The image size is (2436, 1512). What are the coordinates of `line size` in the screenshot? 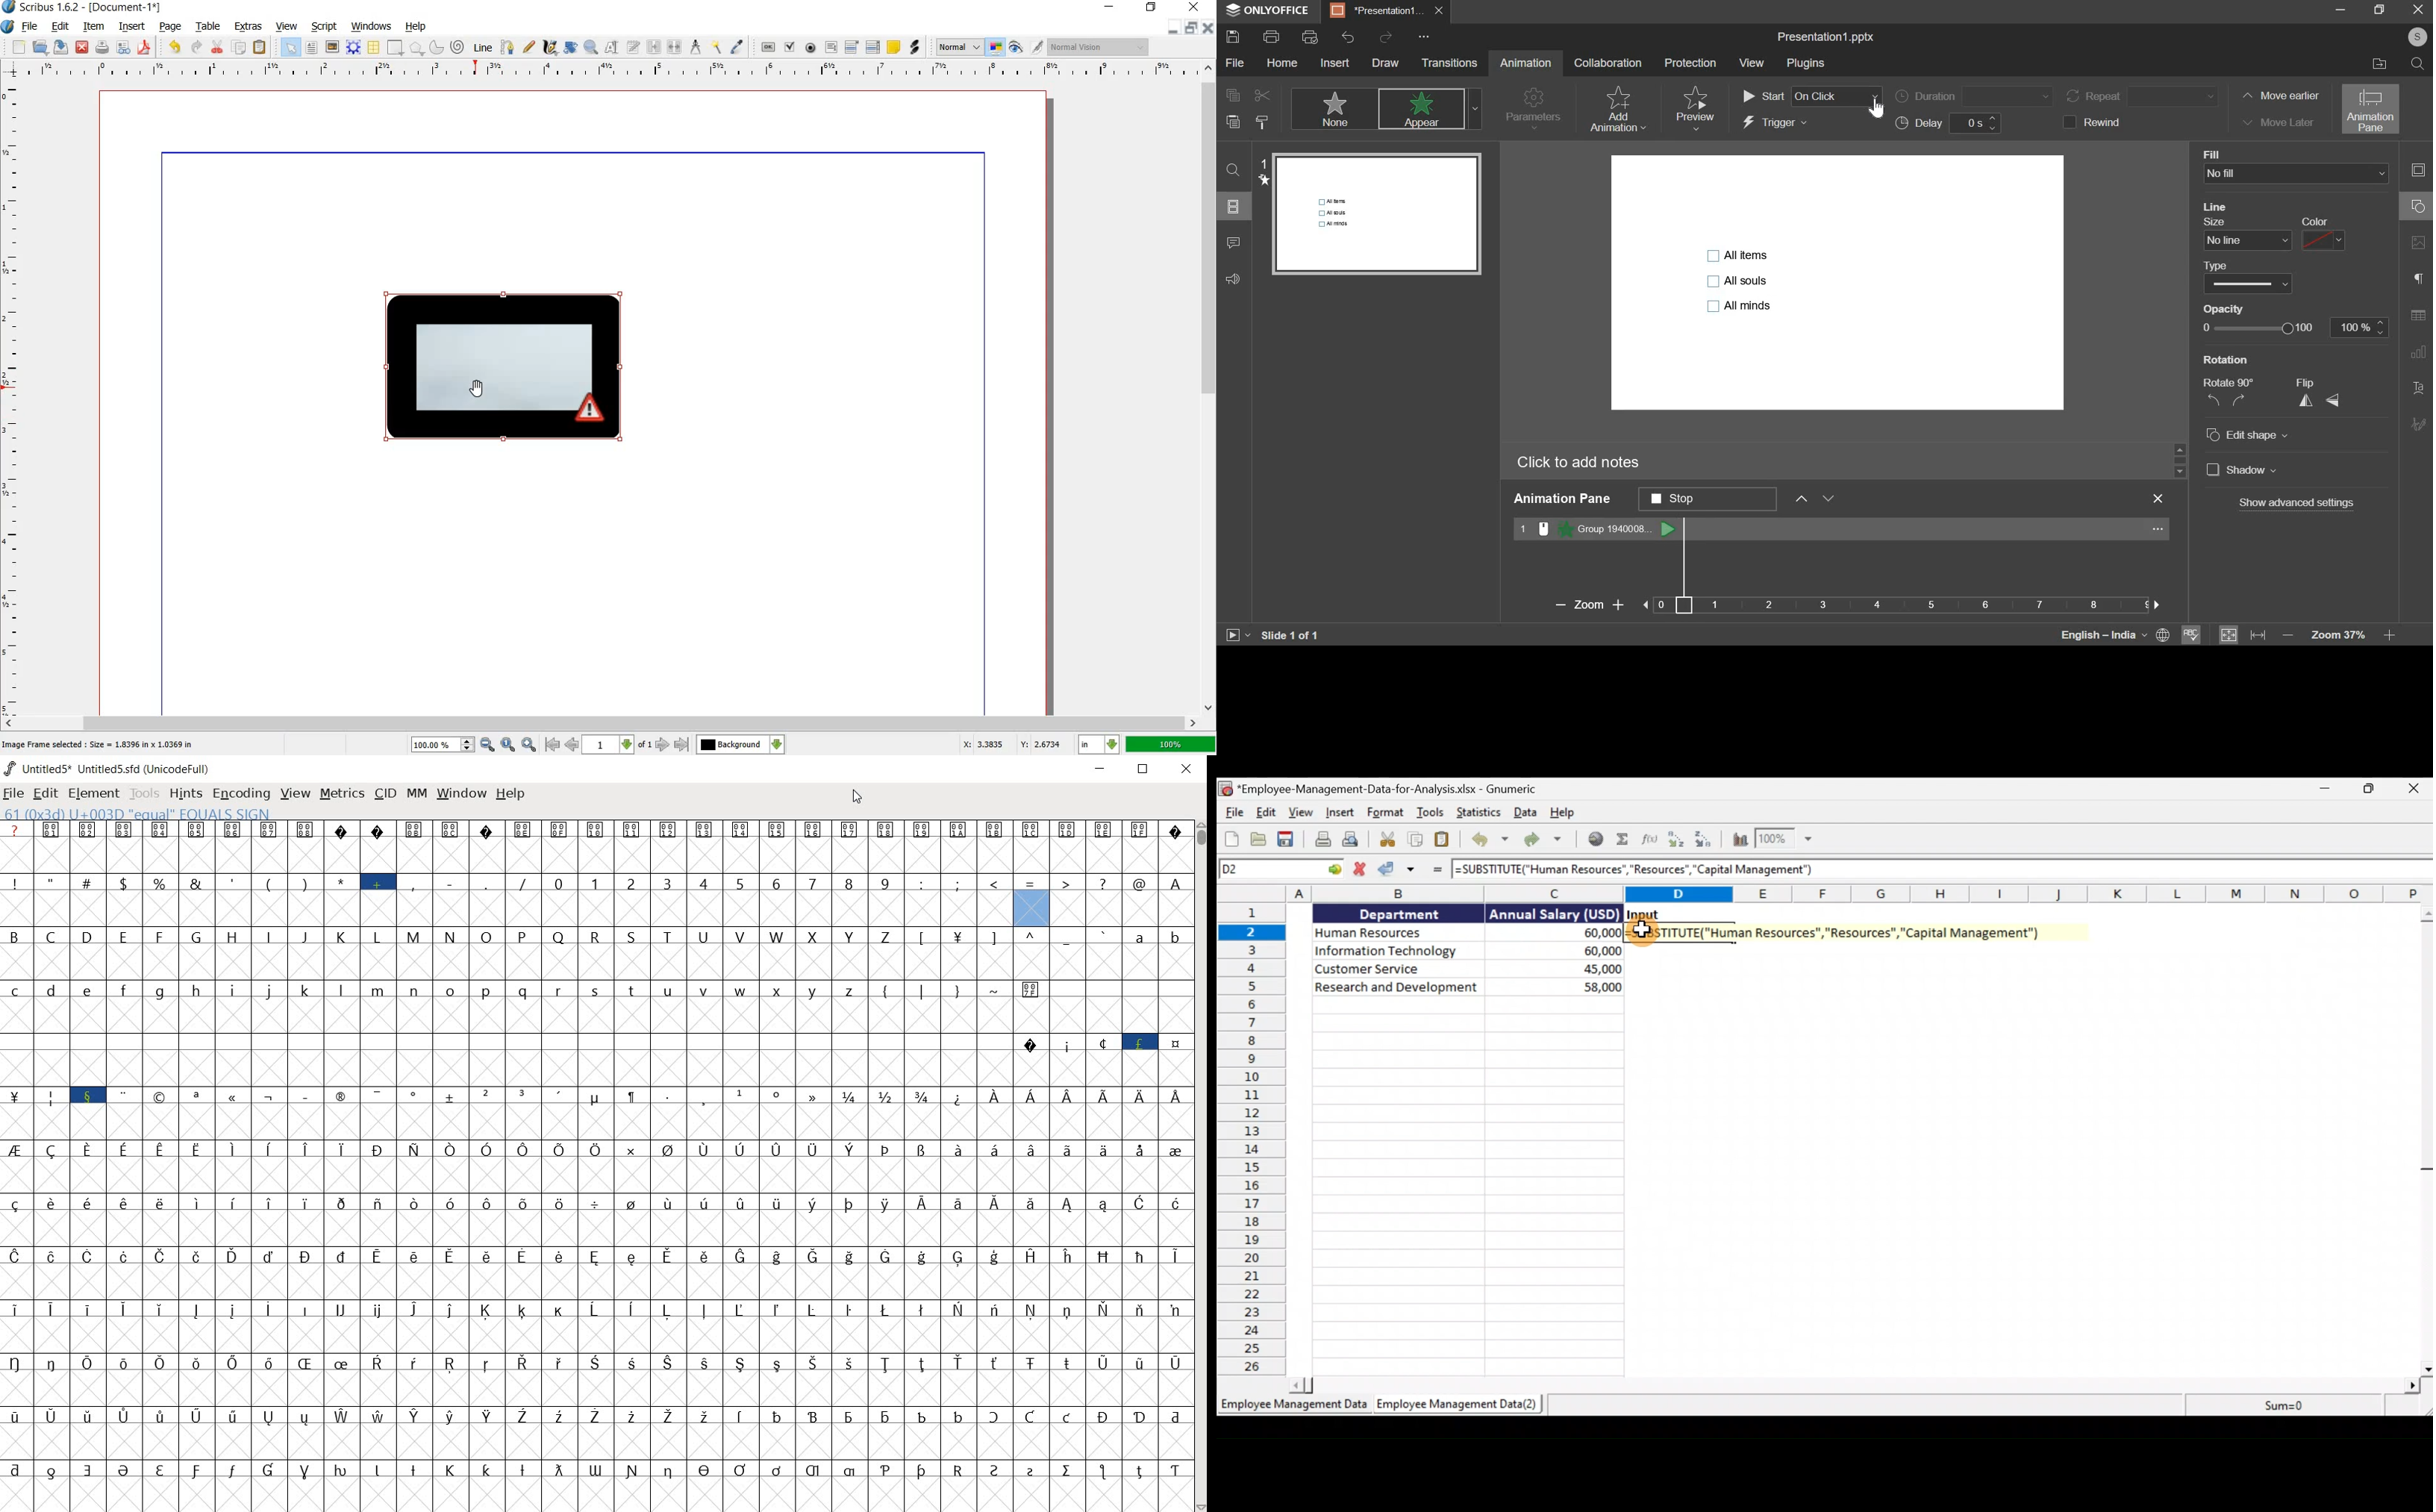 It's located at (2248, 241).